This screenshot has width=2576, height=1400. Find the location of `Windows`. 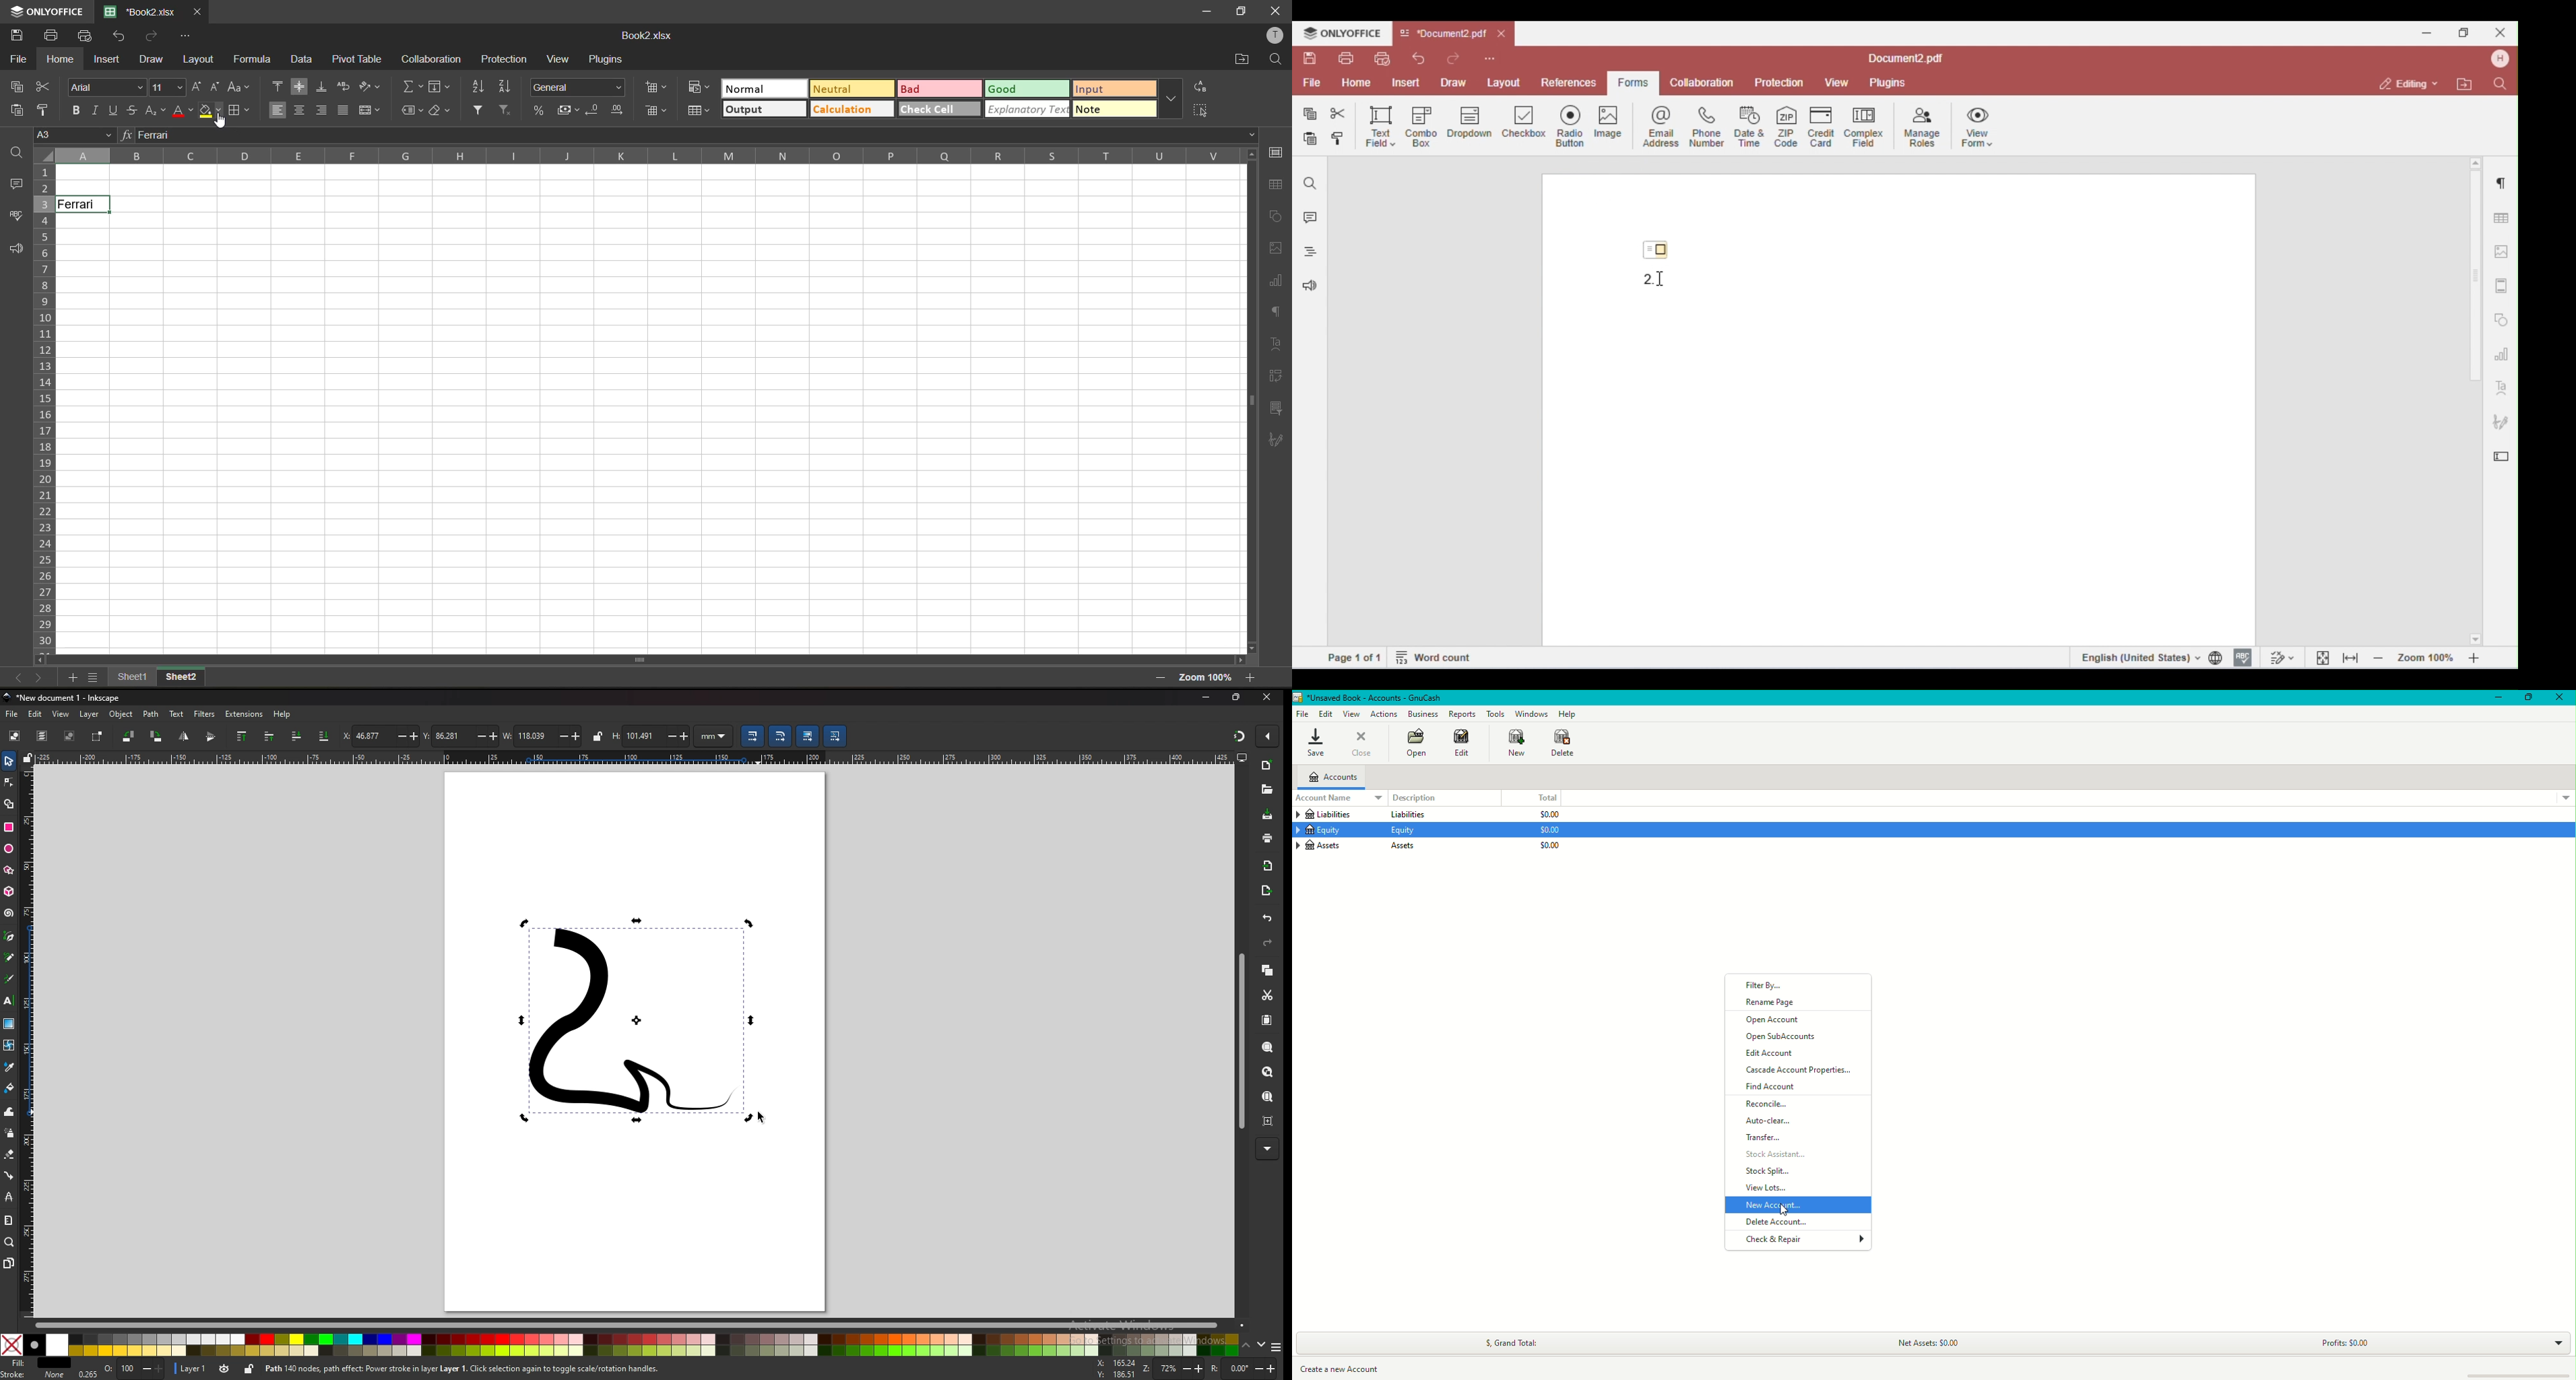

Windows is located at coordinates (1530, 713).